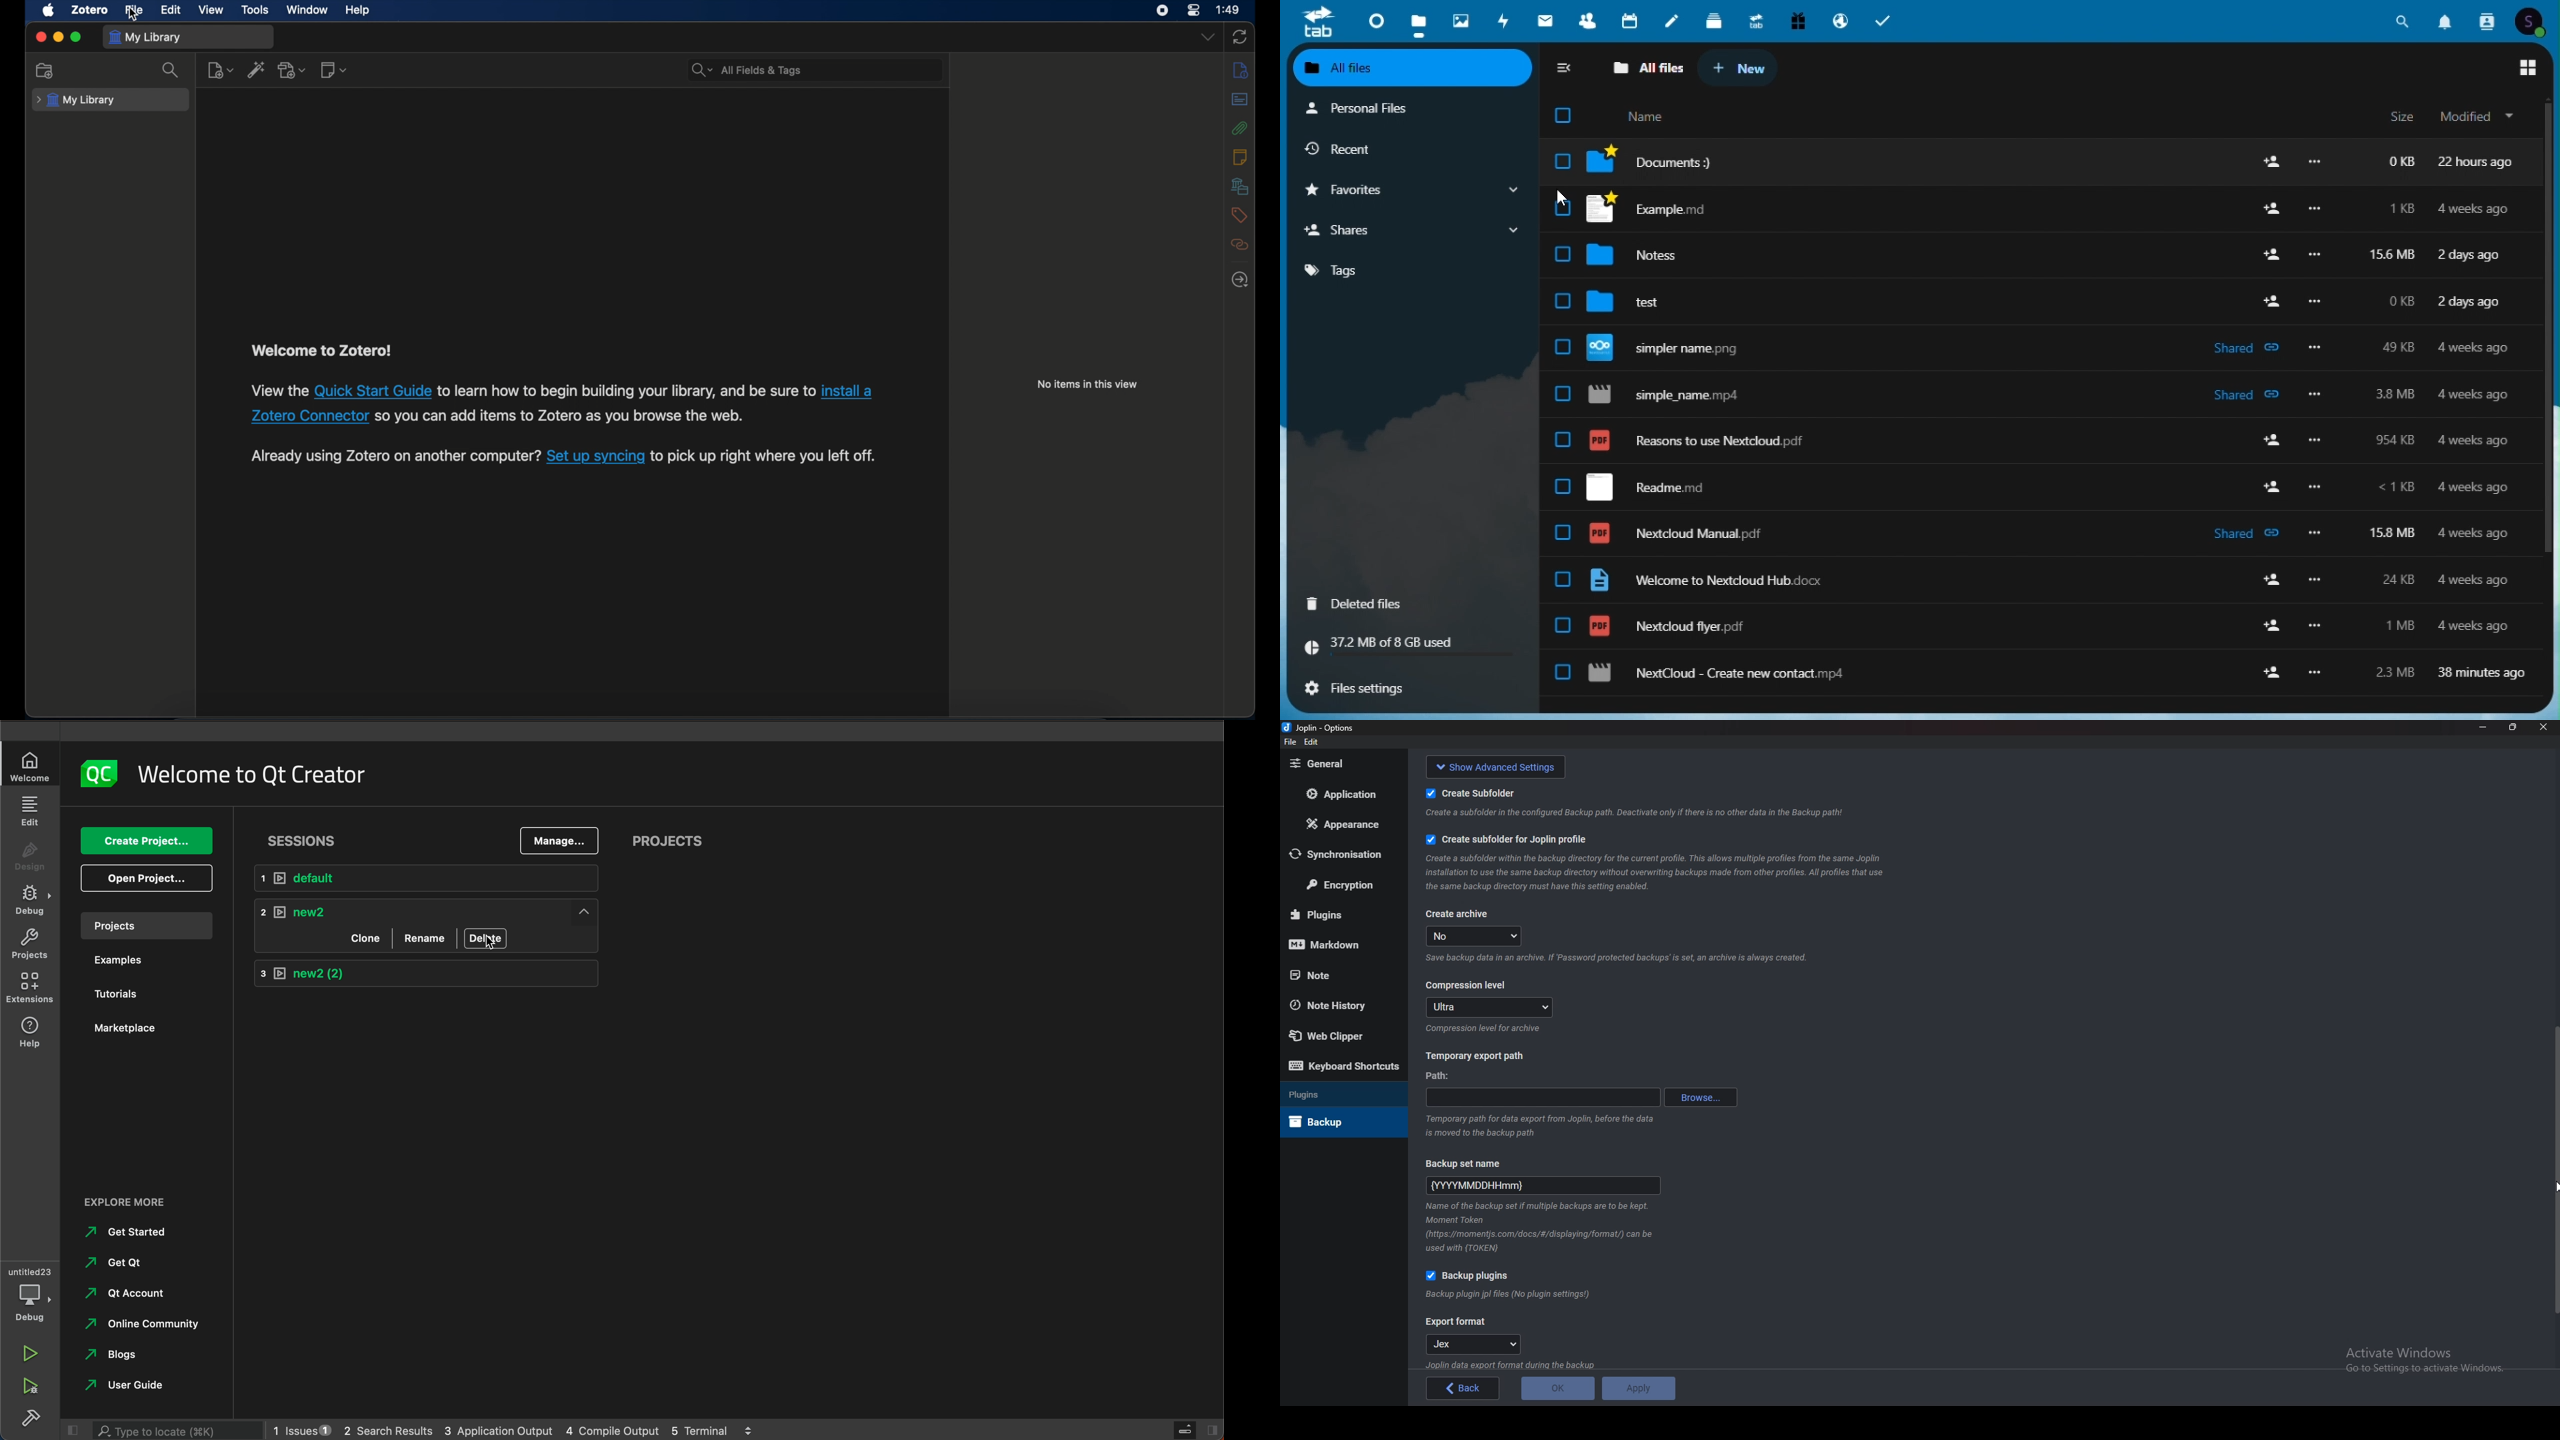 This screenshot has height=1456, width=2576. What do you see at coordinates (126, 1201) in the screenshot?
I see `EXPLORE MORE` at bounding box center [126, 1201].